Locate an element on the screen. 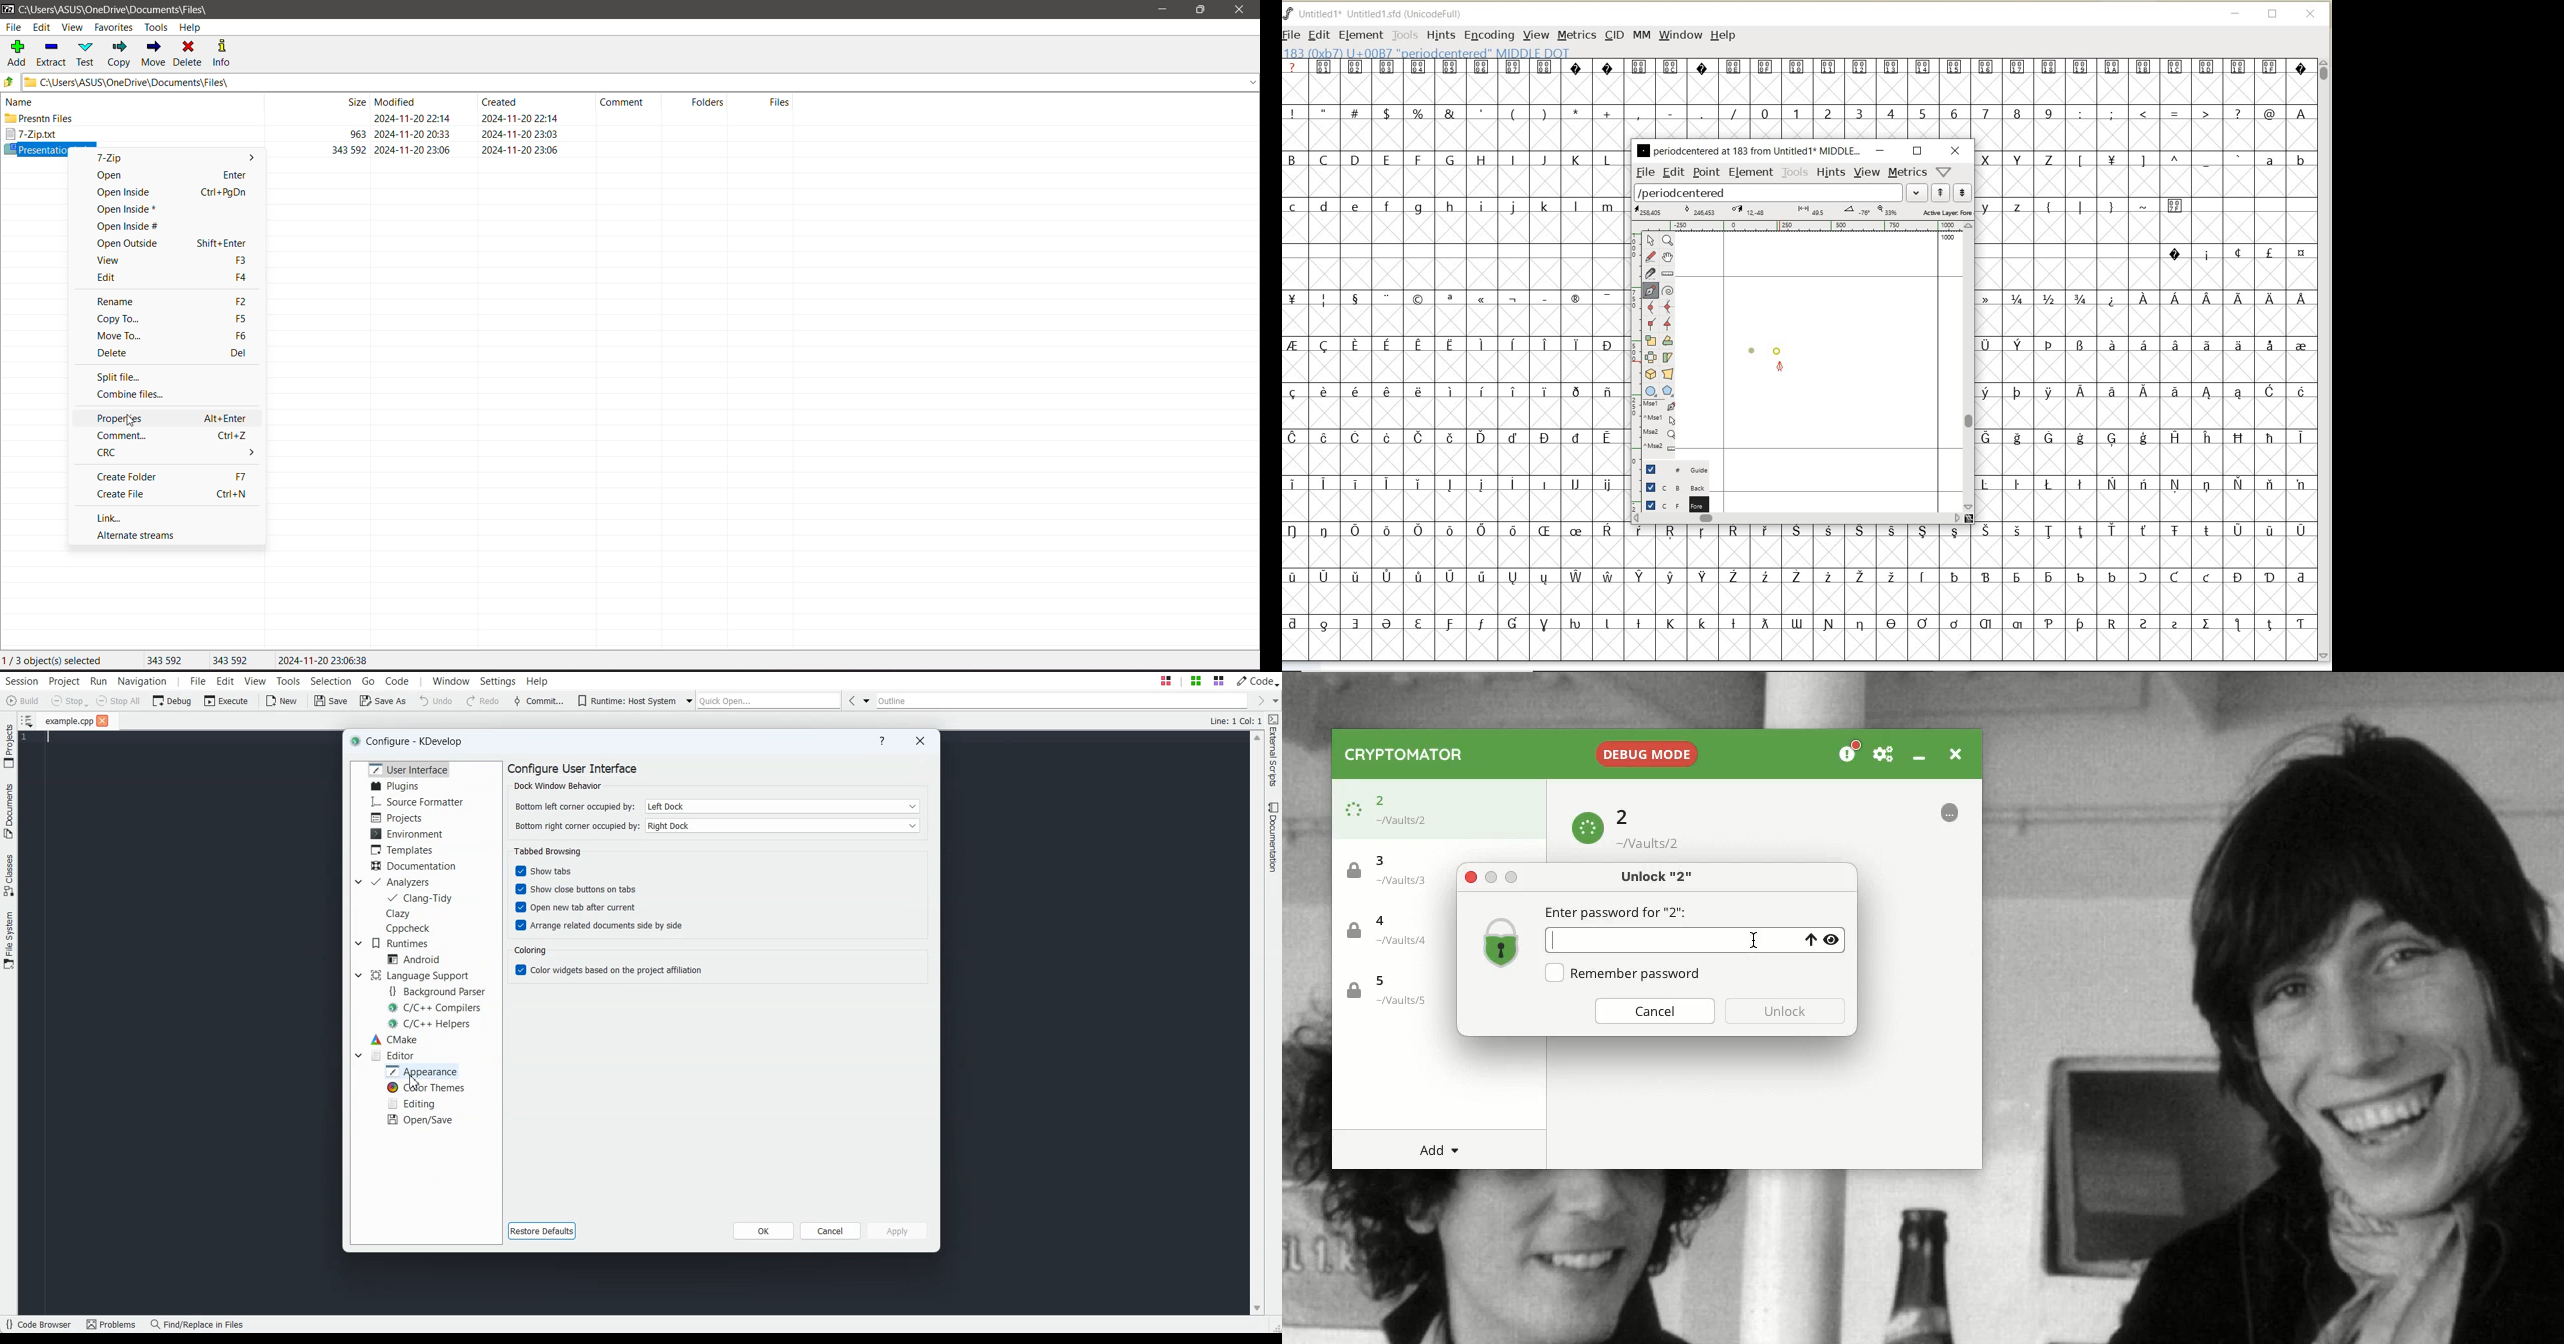  expand is located at coordinates (1917, 192).